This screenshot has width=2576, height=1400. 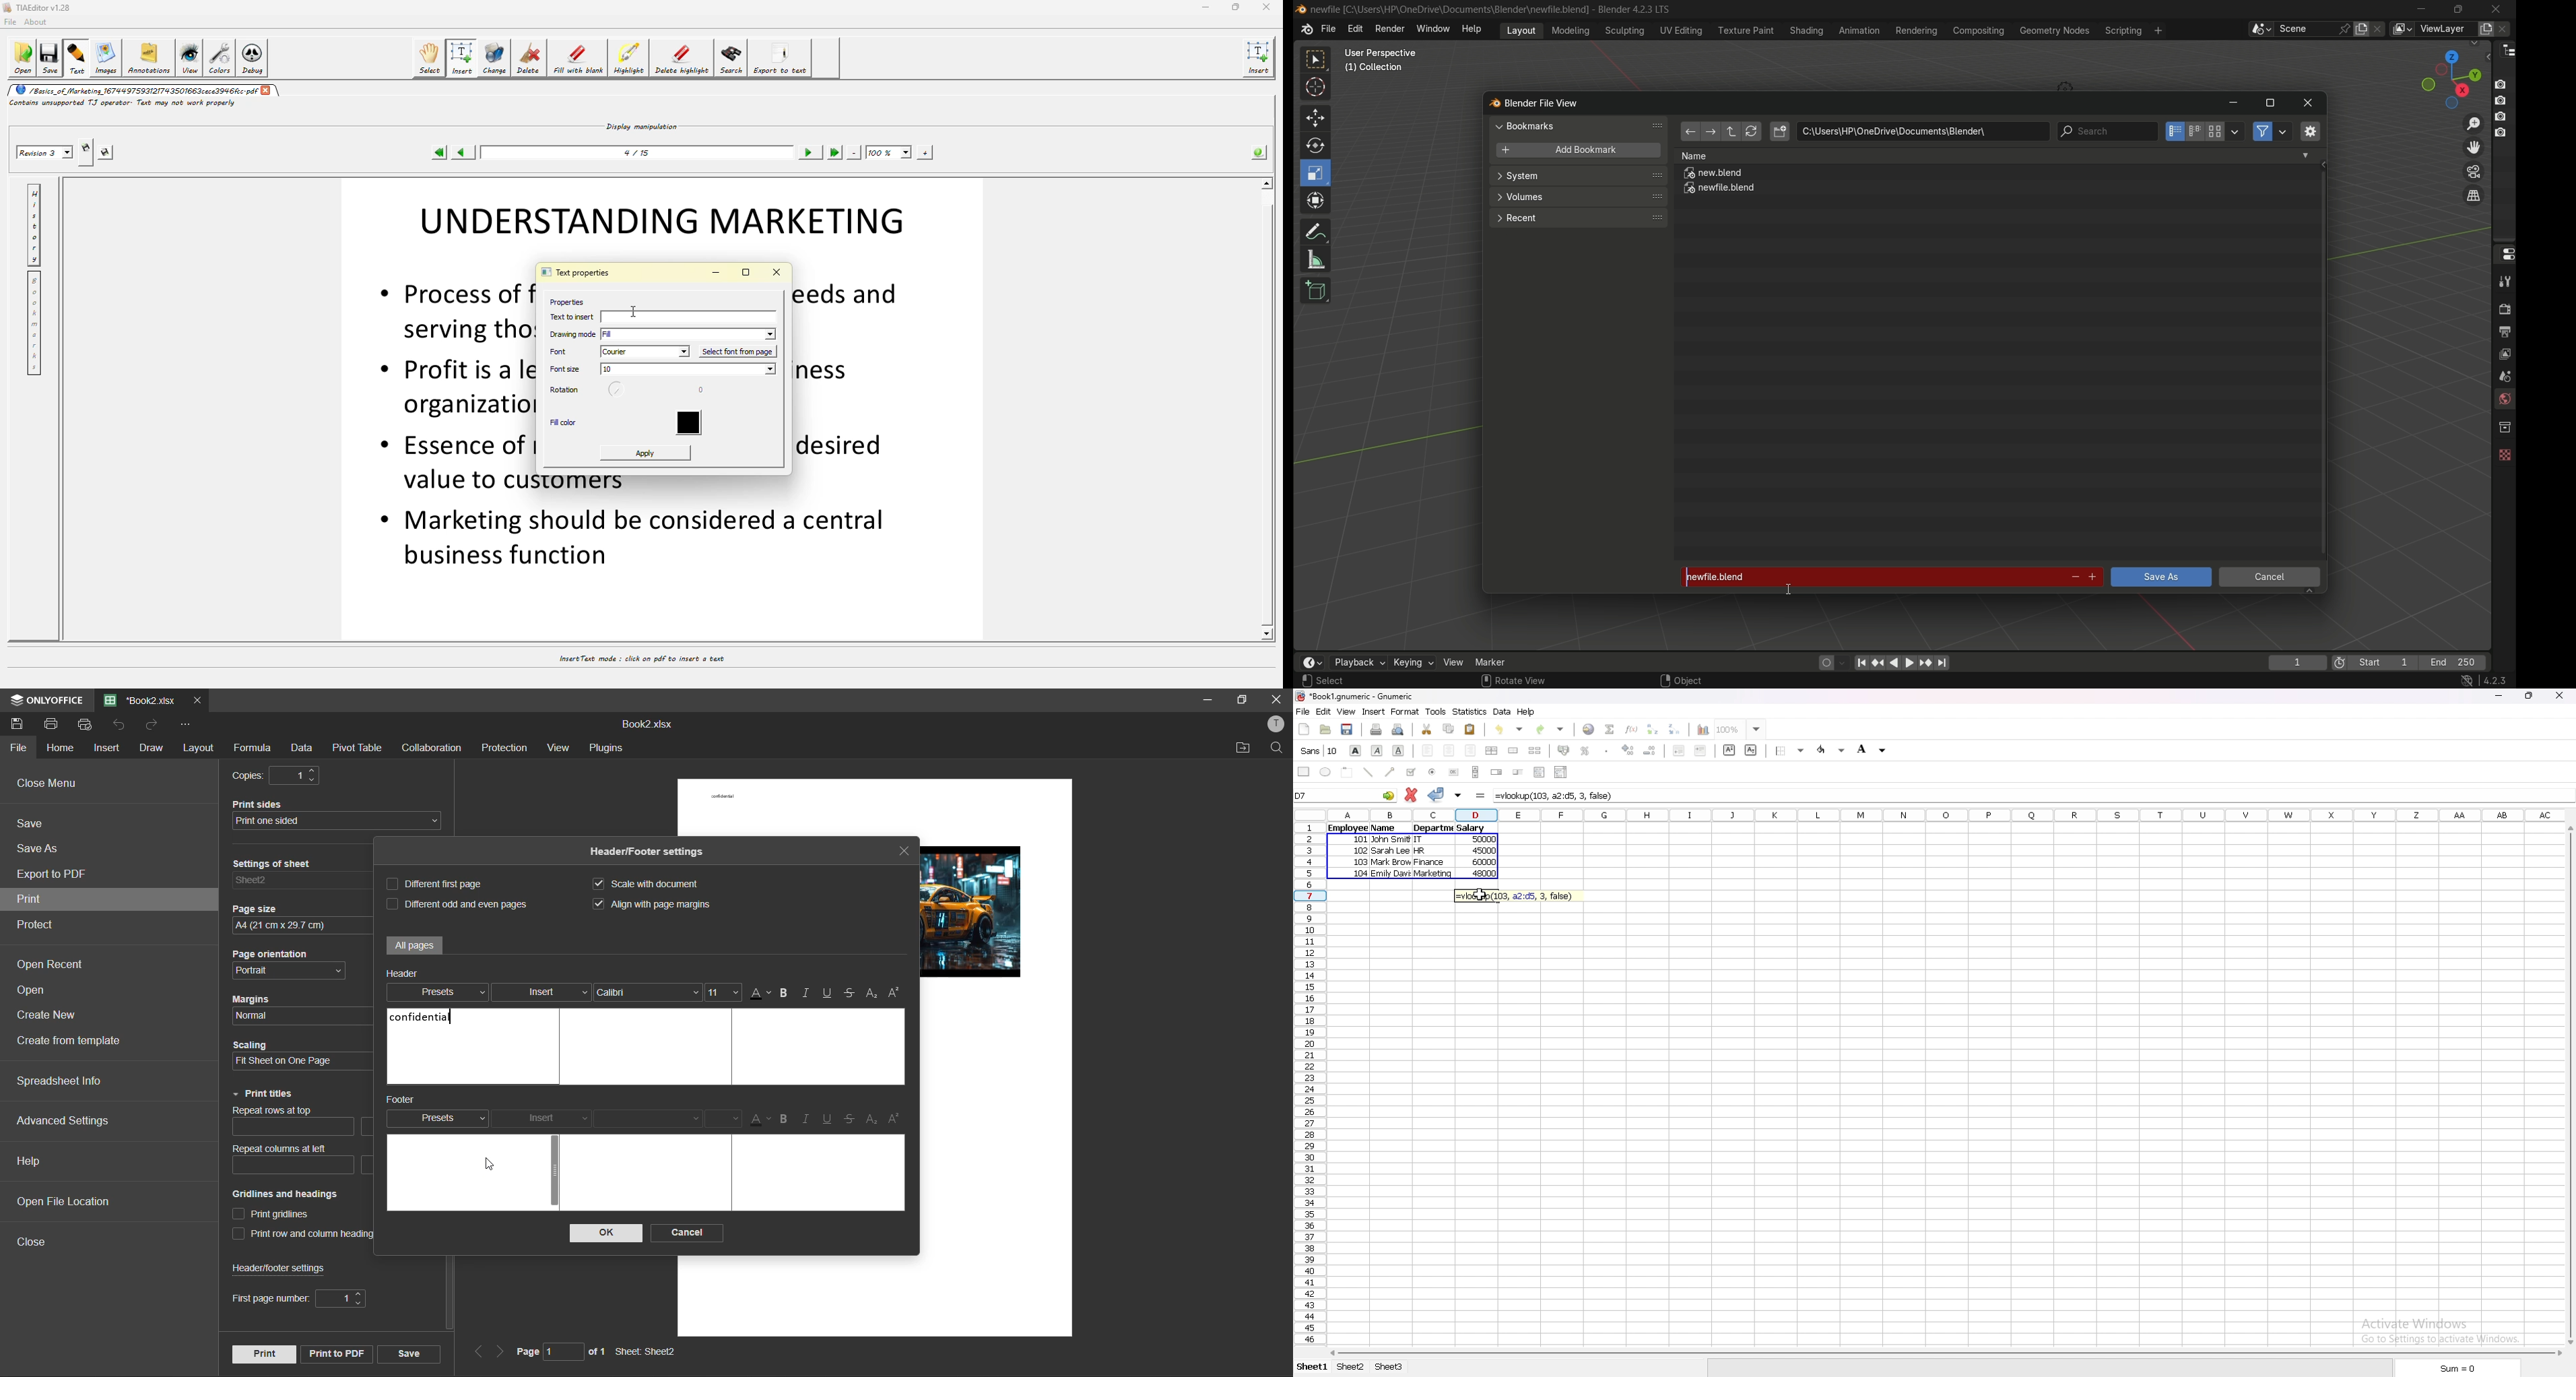 What do you see at coordinates (1470, 751) in the screenshot?
I see `right indent` at bounding box center [1470, 751].